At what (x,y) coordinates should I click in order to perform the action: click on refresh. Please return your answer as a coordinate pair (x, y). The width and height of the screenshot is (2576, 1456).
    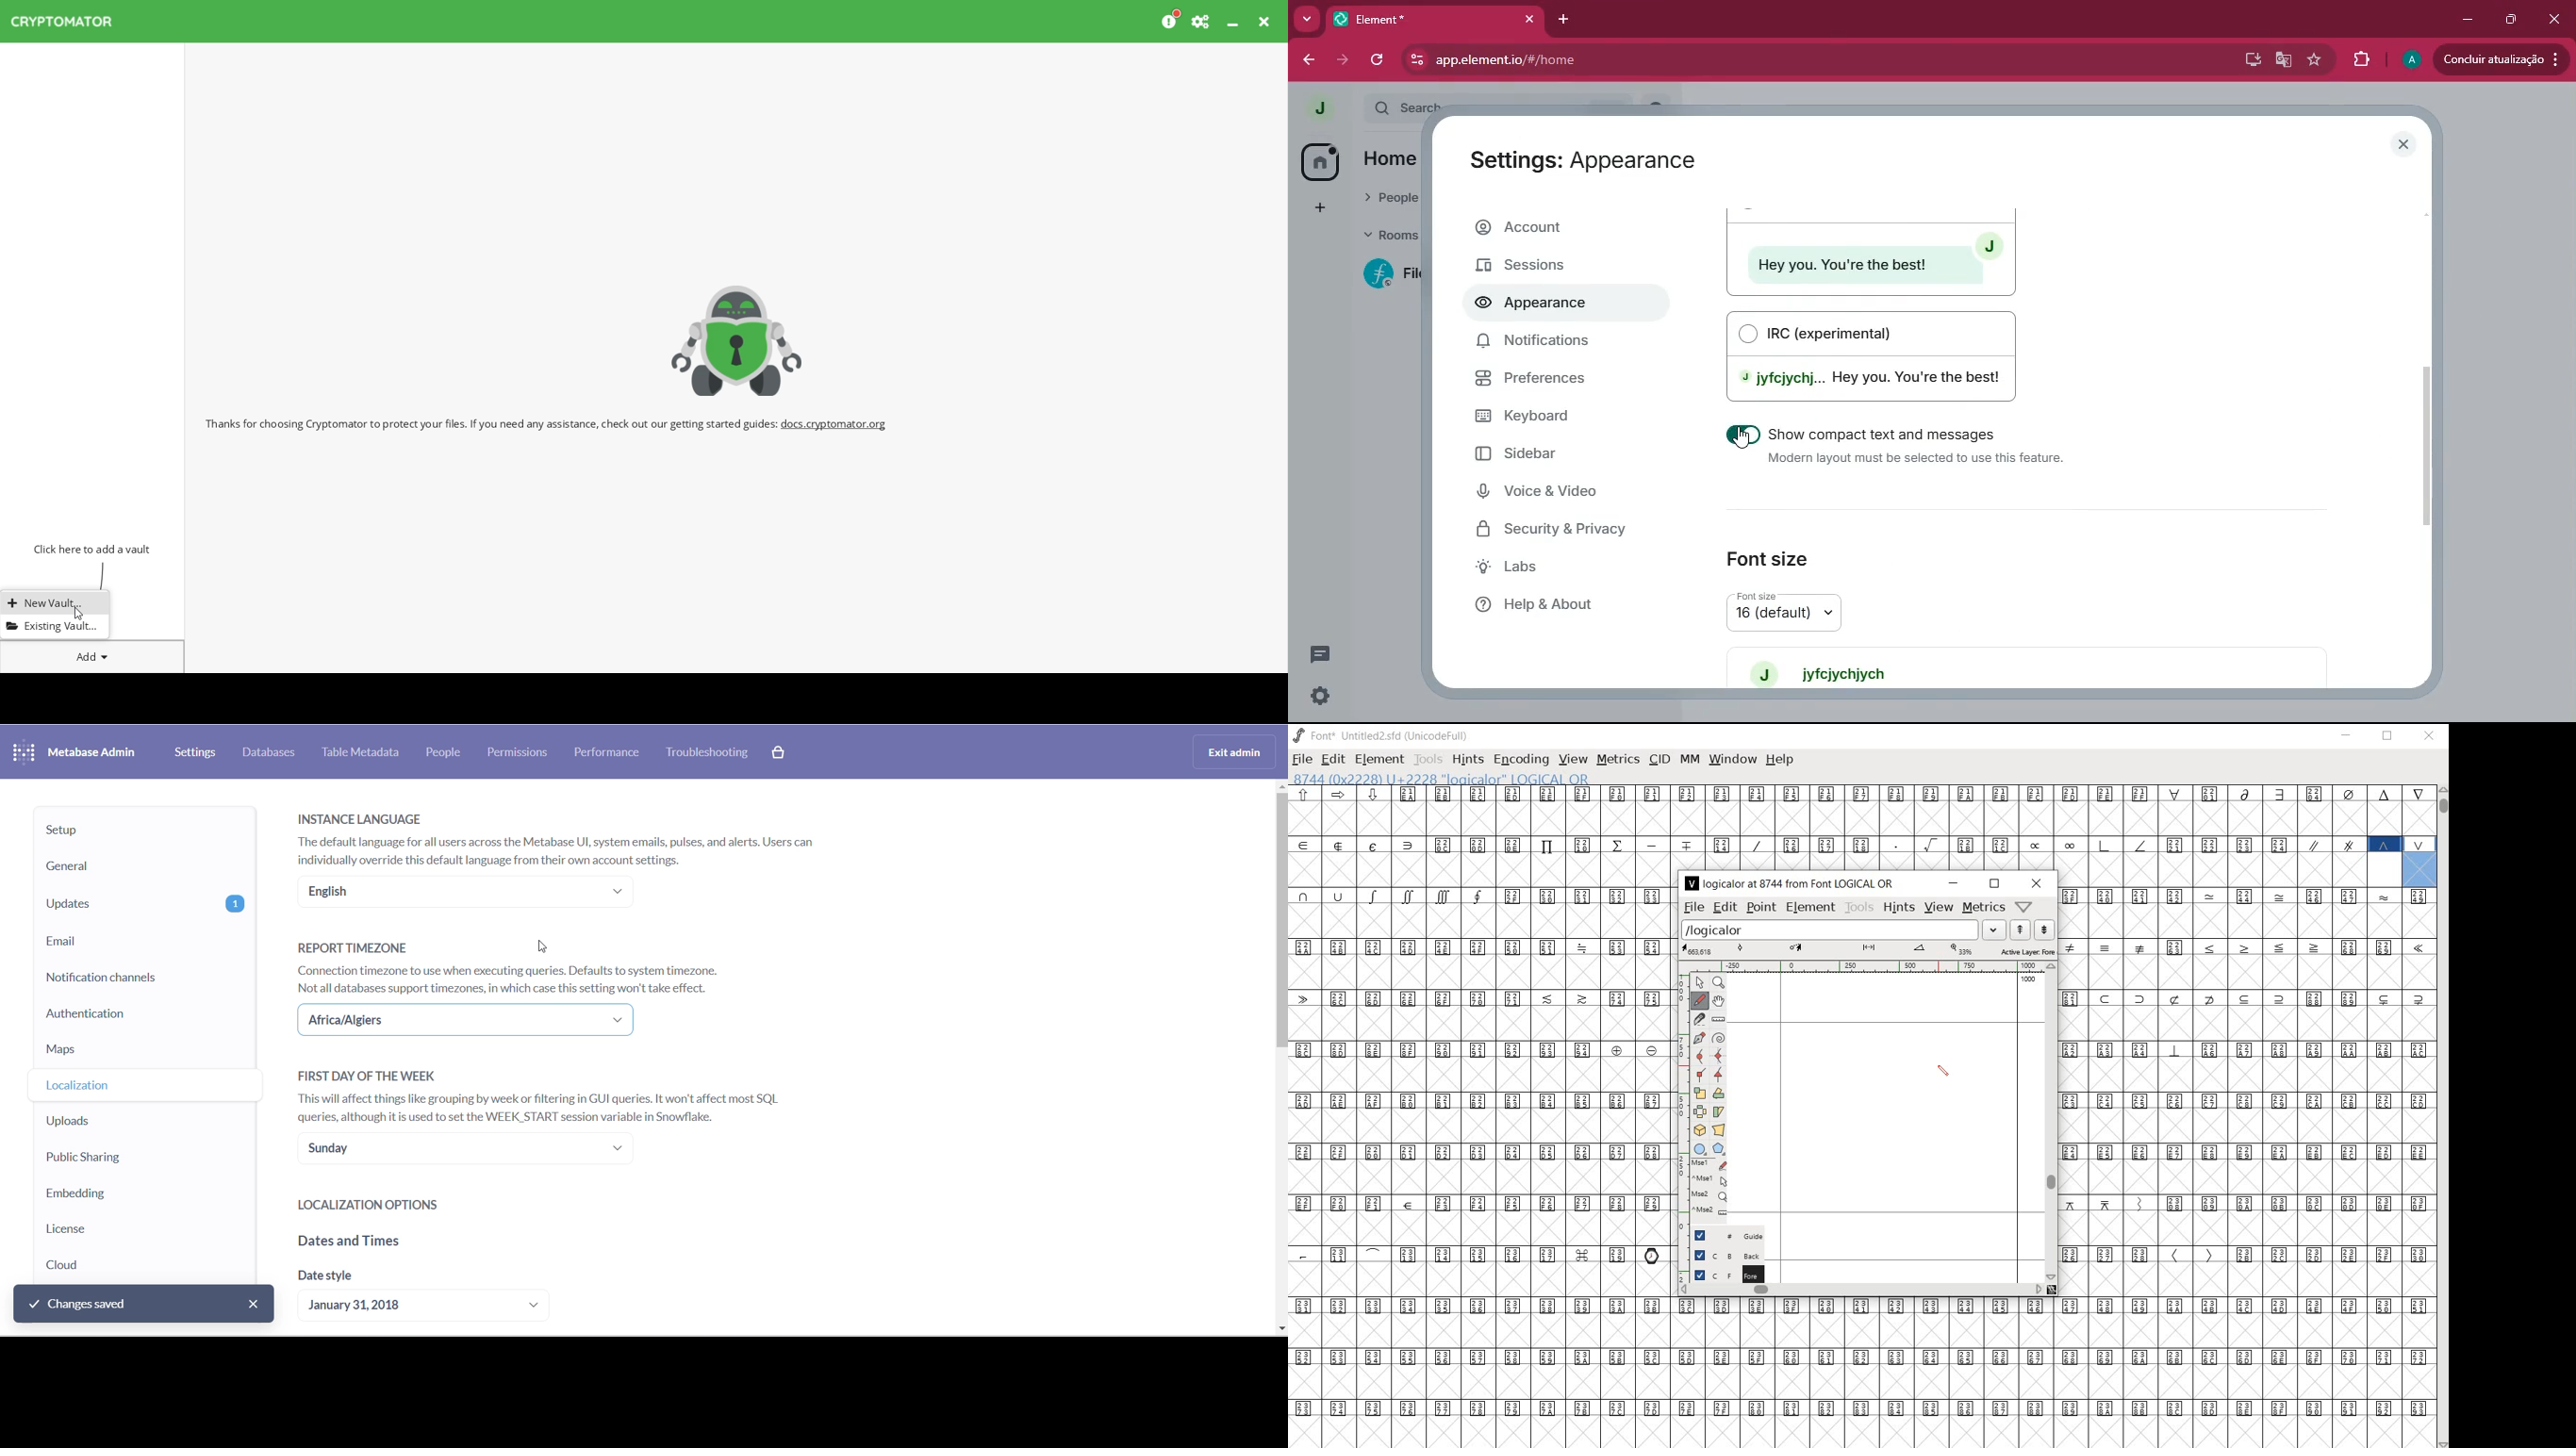
    Looking at the image, I should click on (1376, 60).